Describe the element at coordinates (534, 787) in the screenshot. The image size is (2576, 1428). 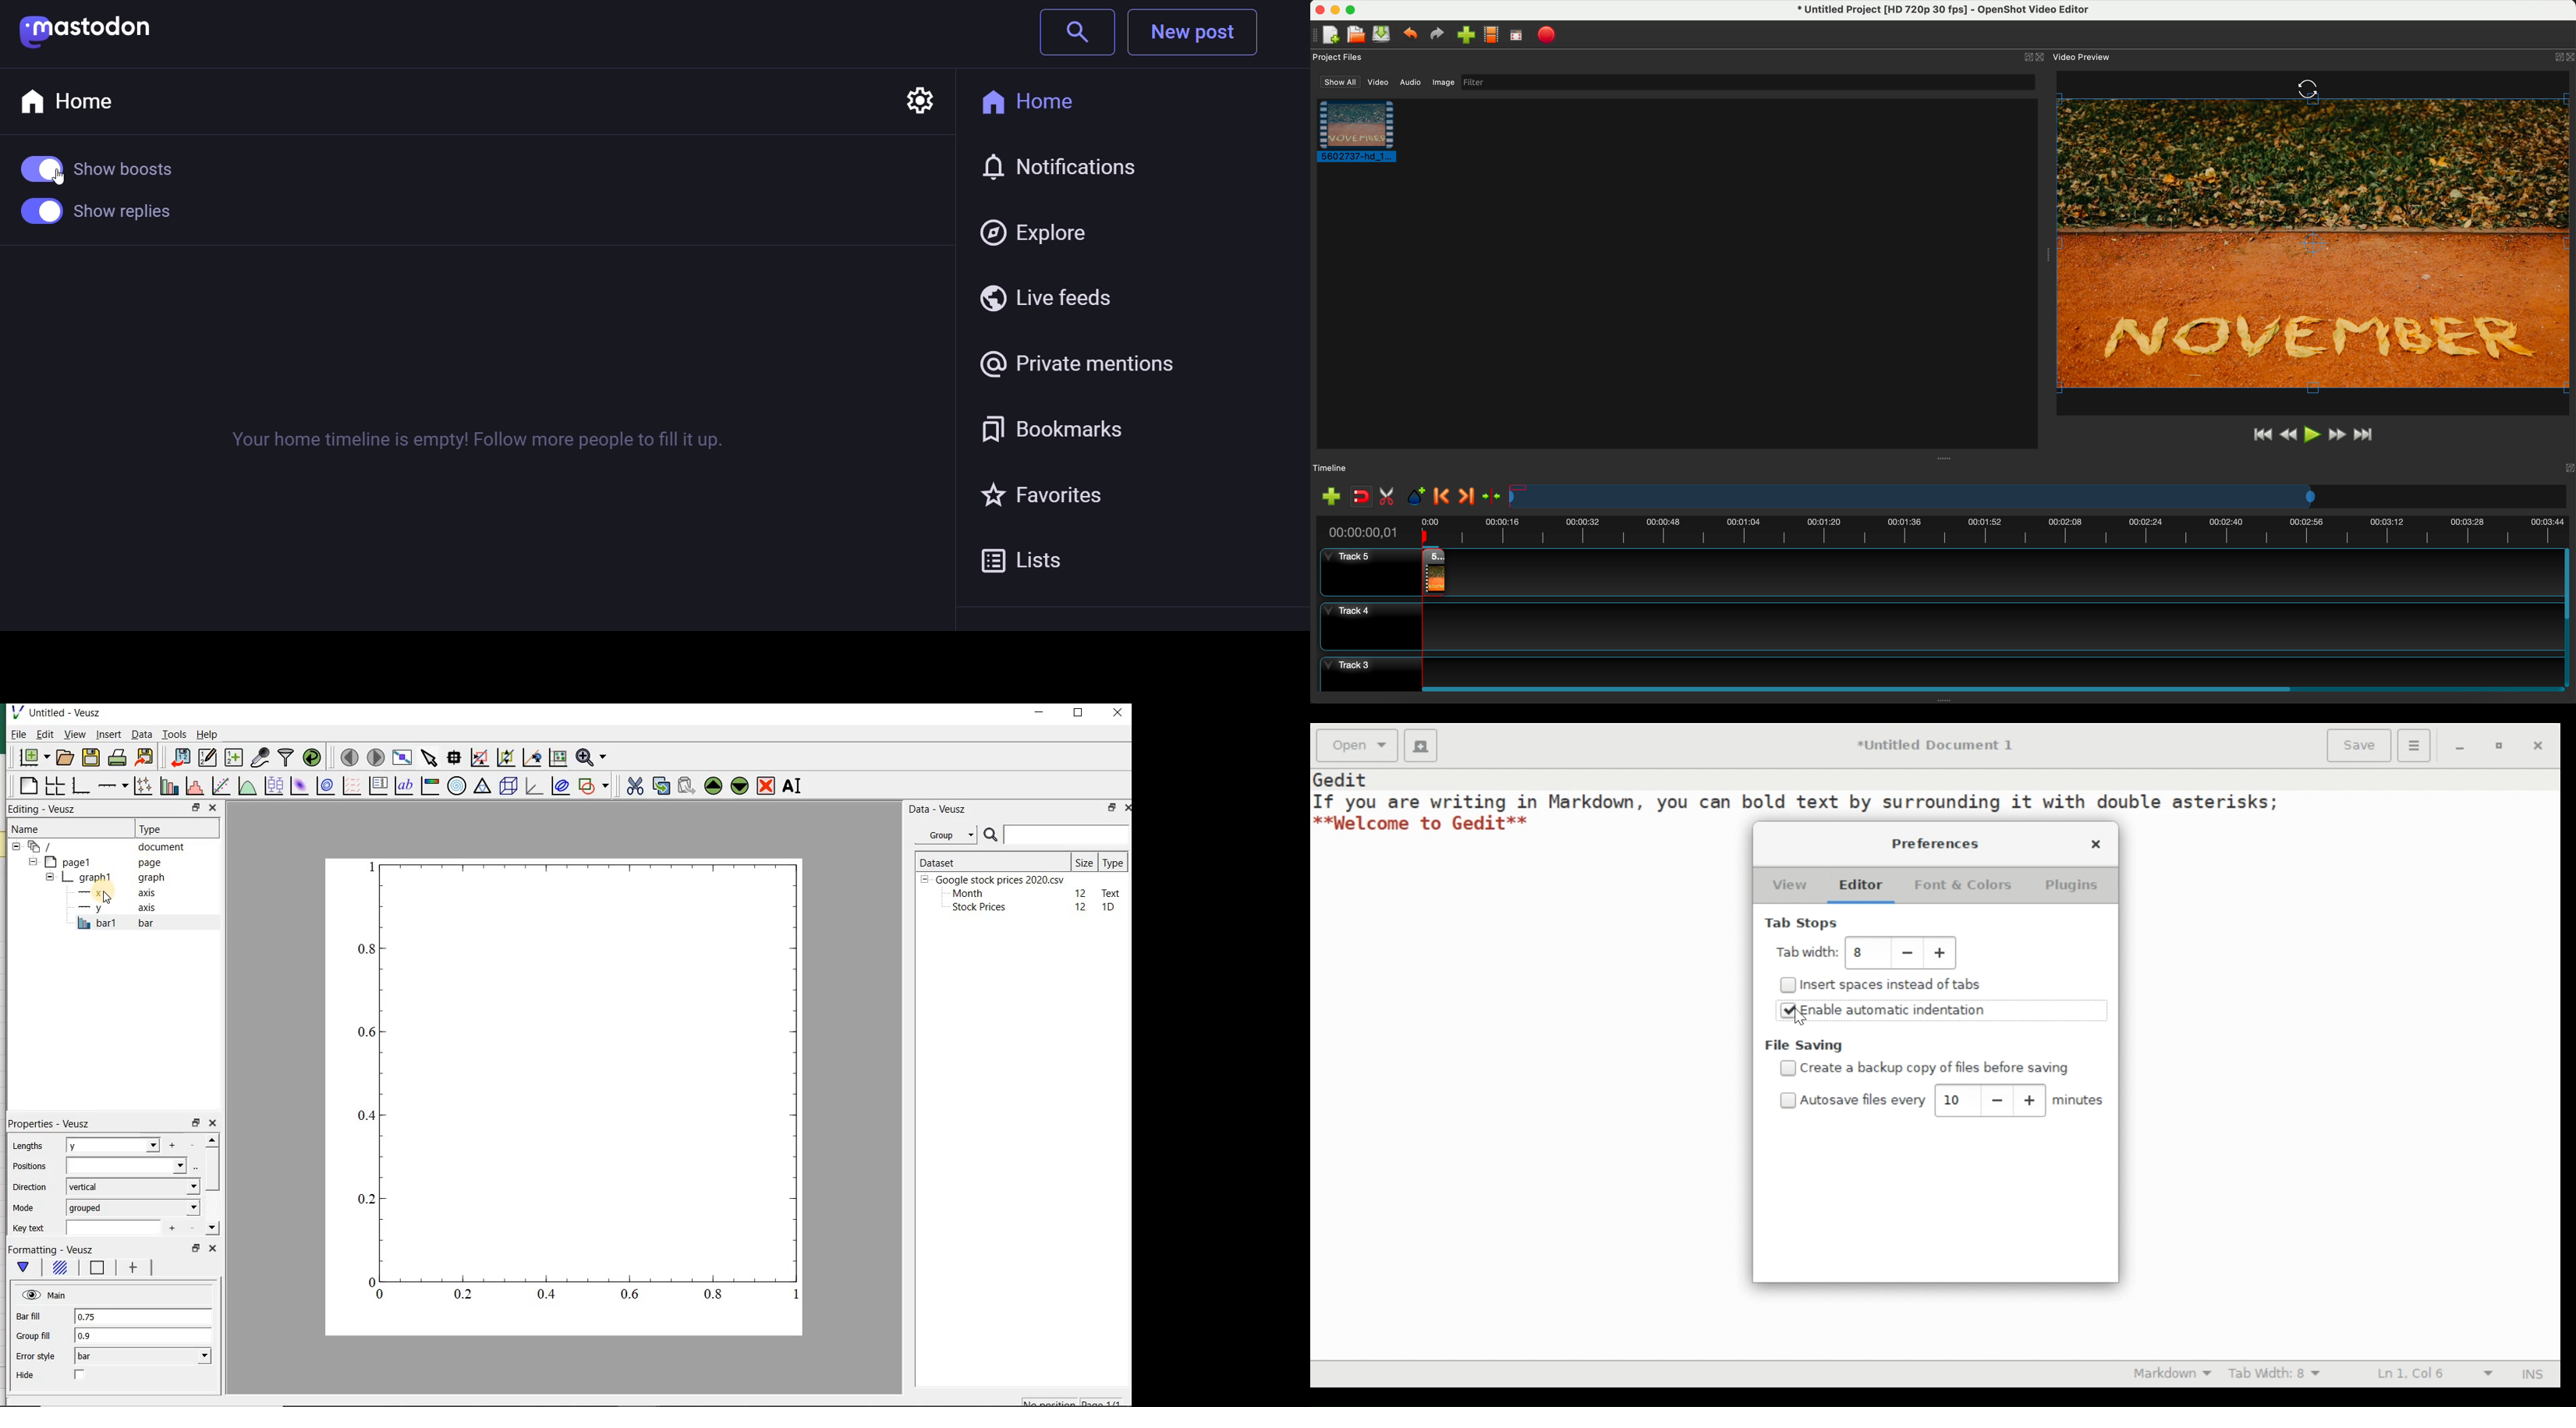
I see `3d graph` at that location.